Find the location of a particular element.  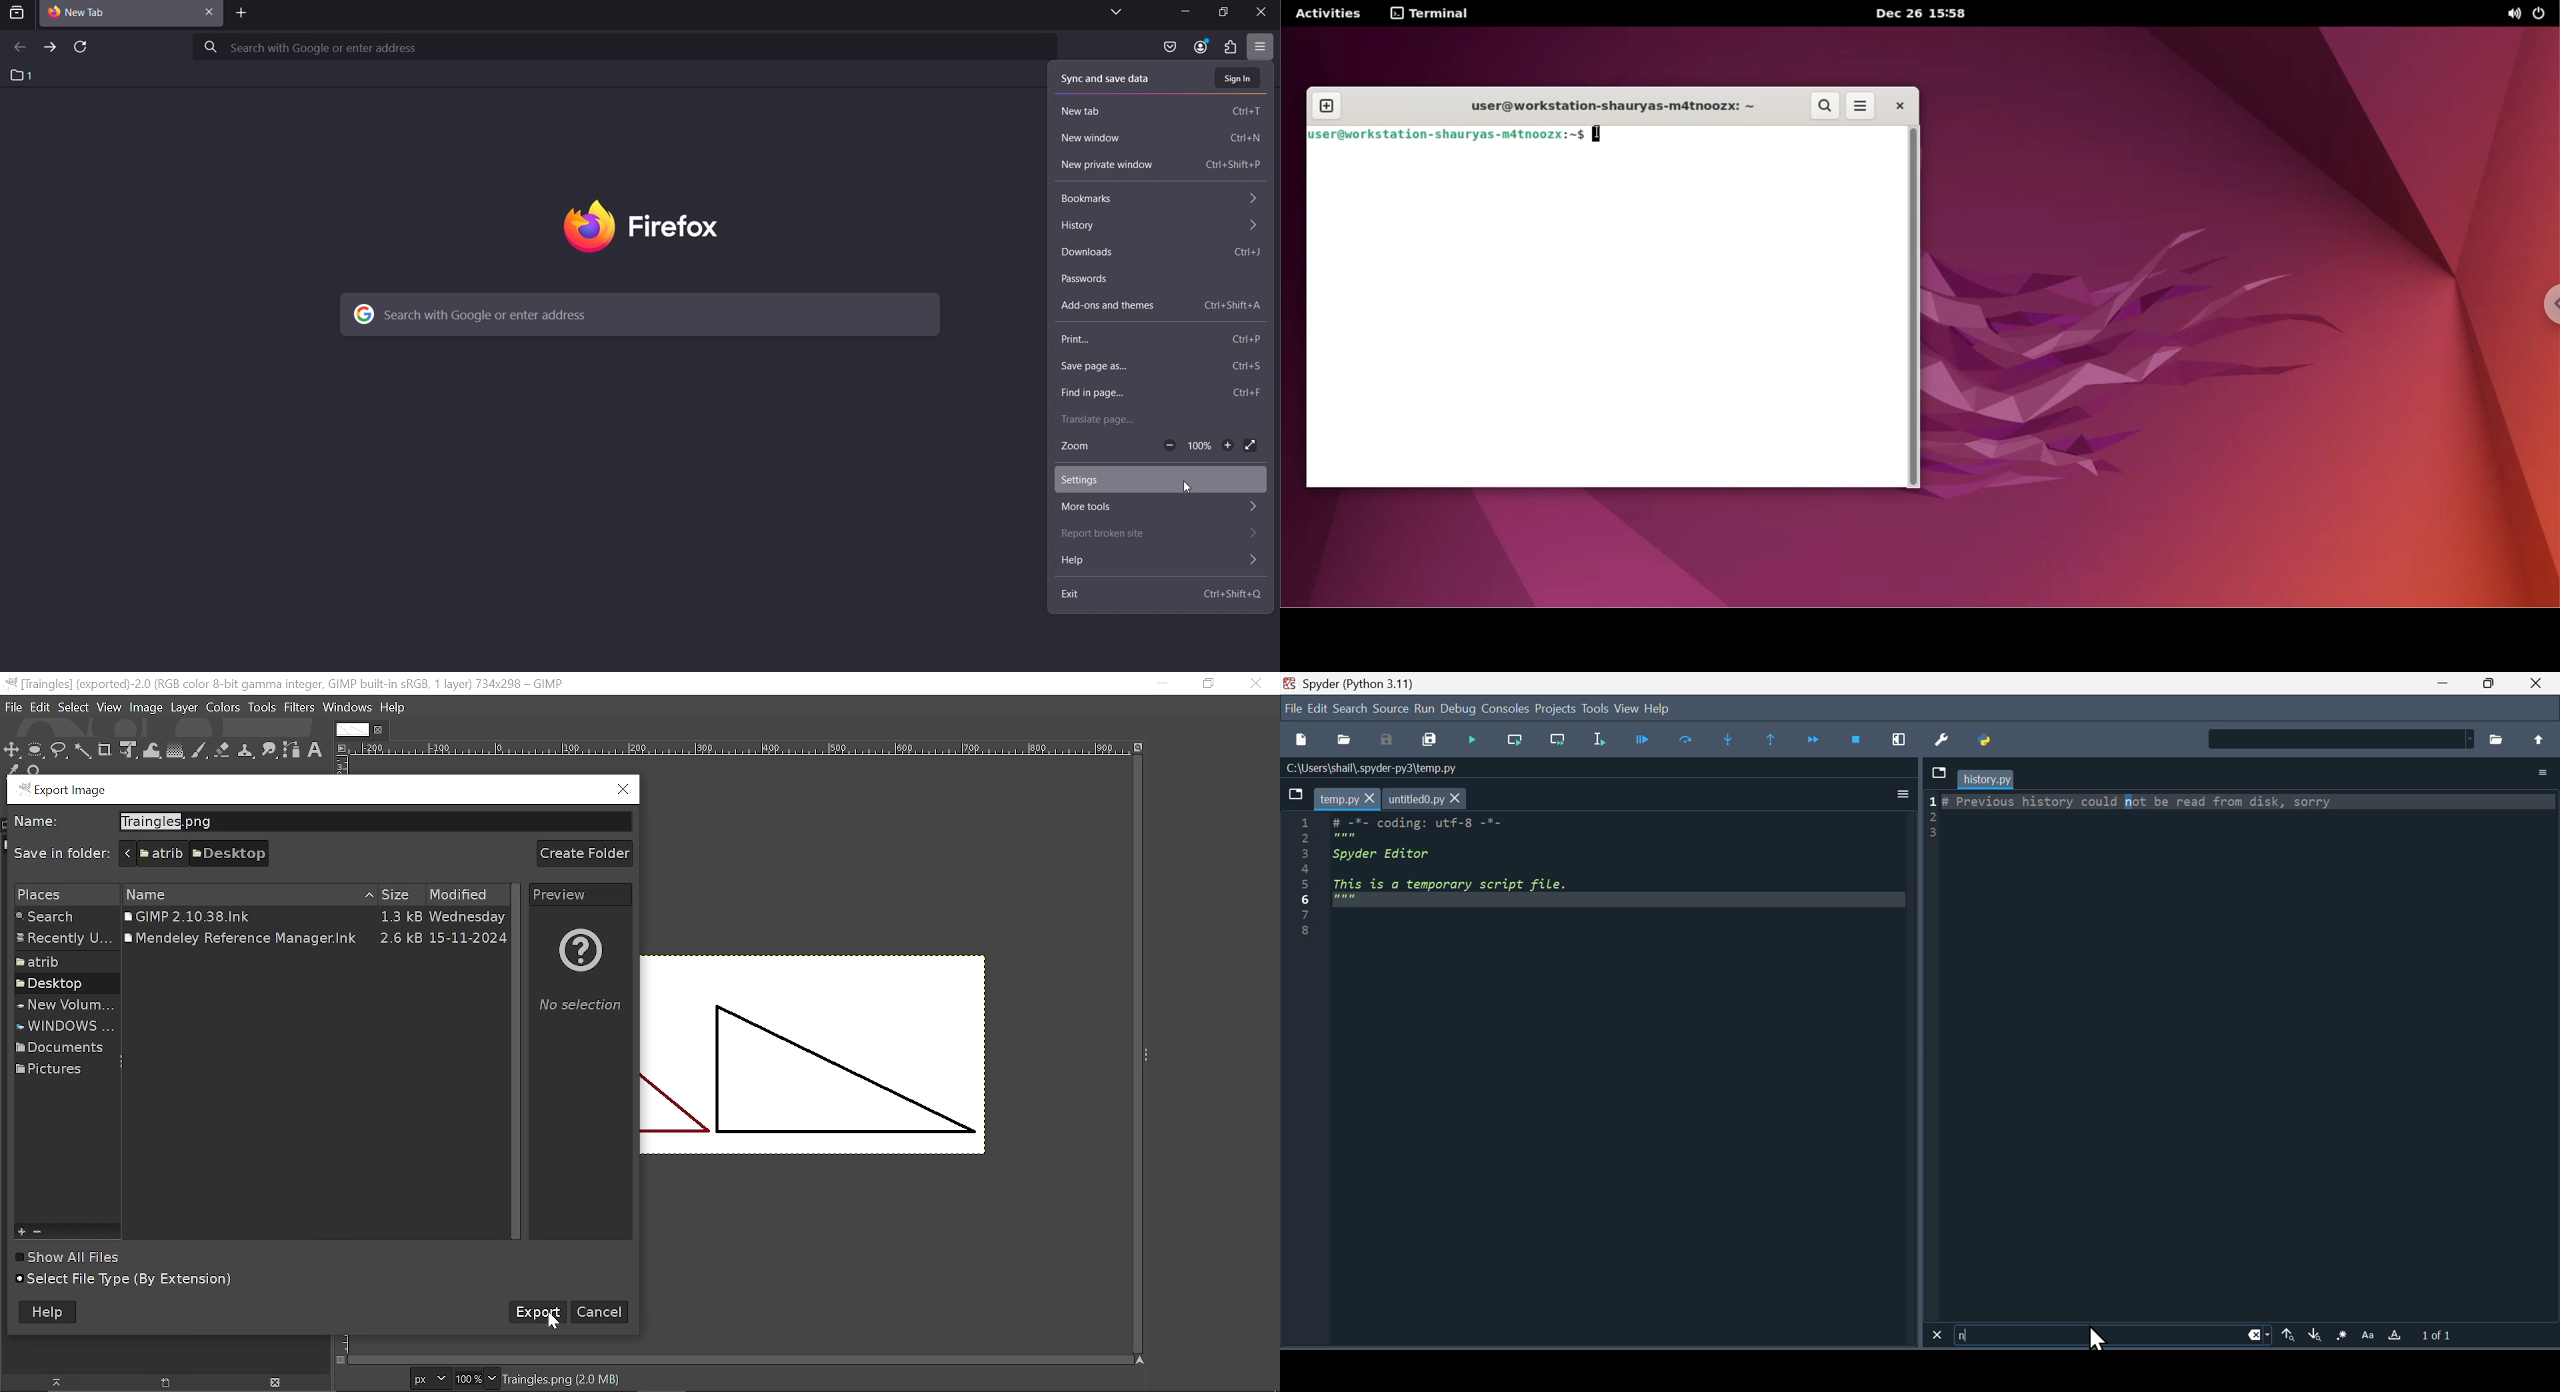

No selection is located at coordinates (582, 979).